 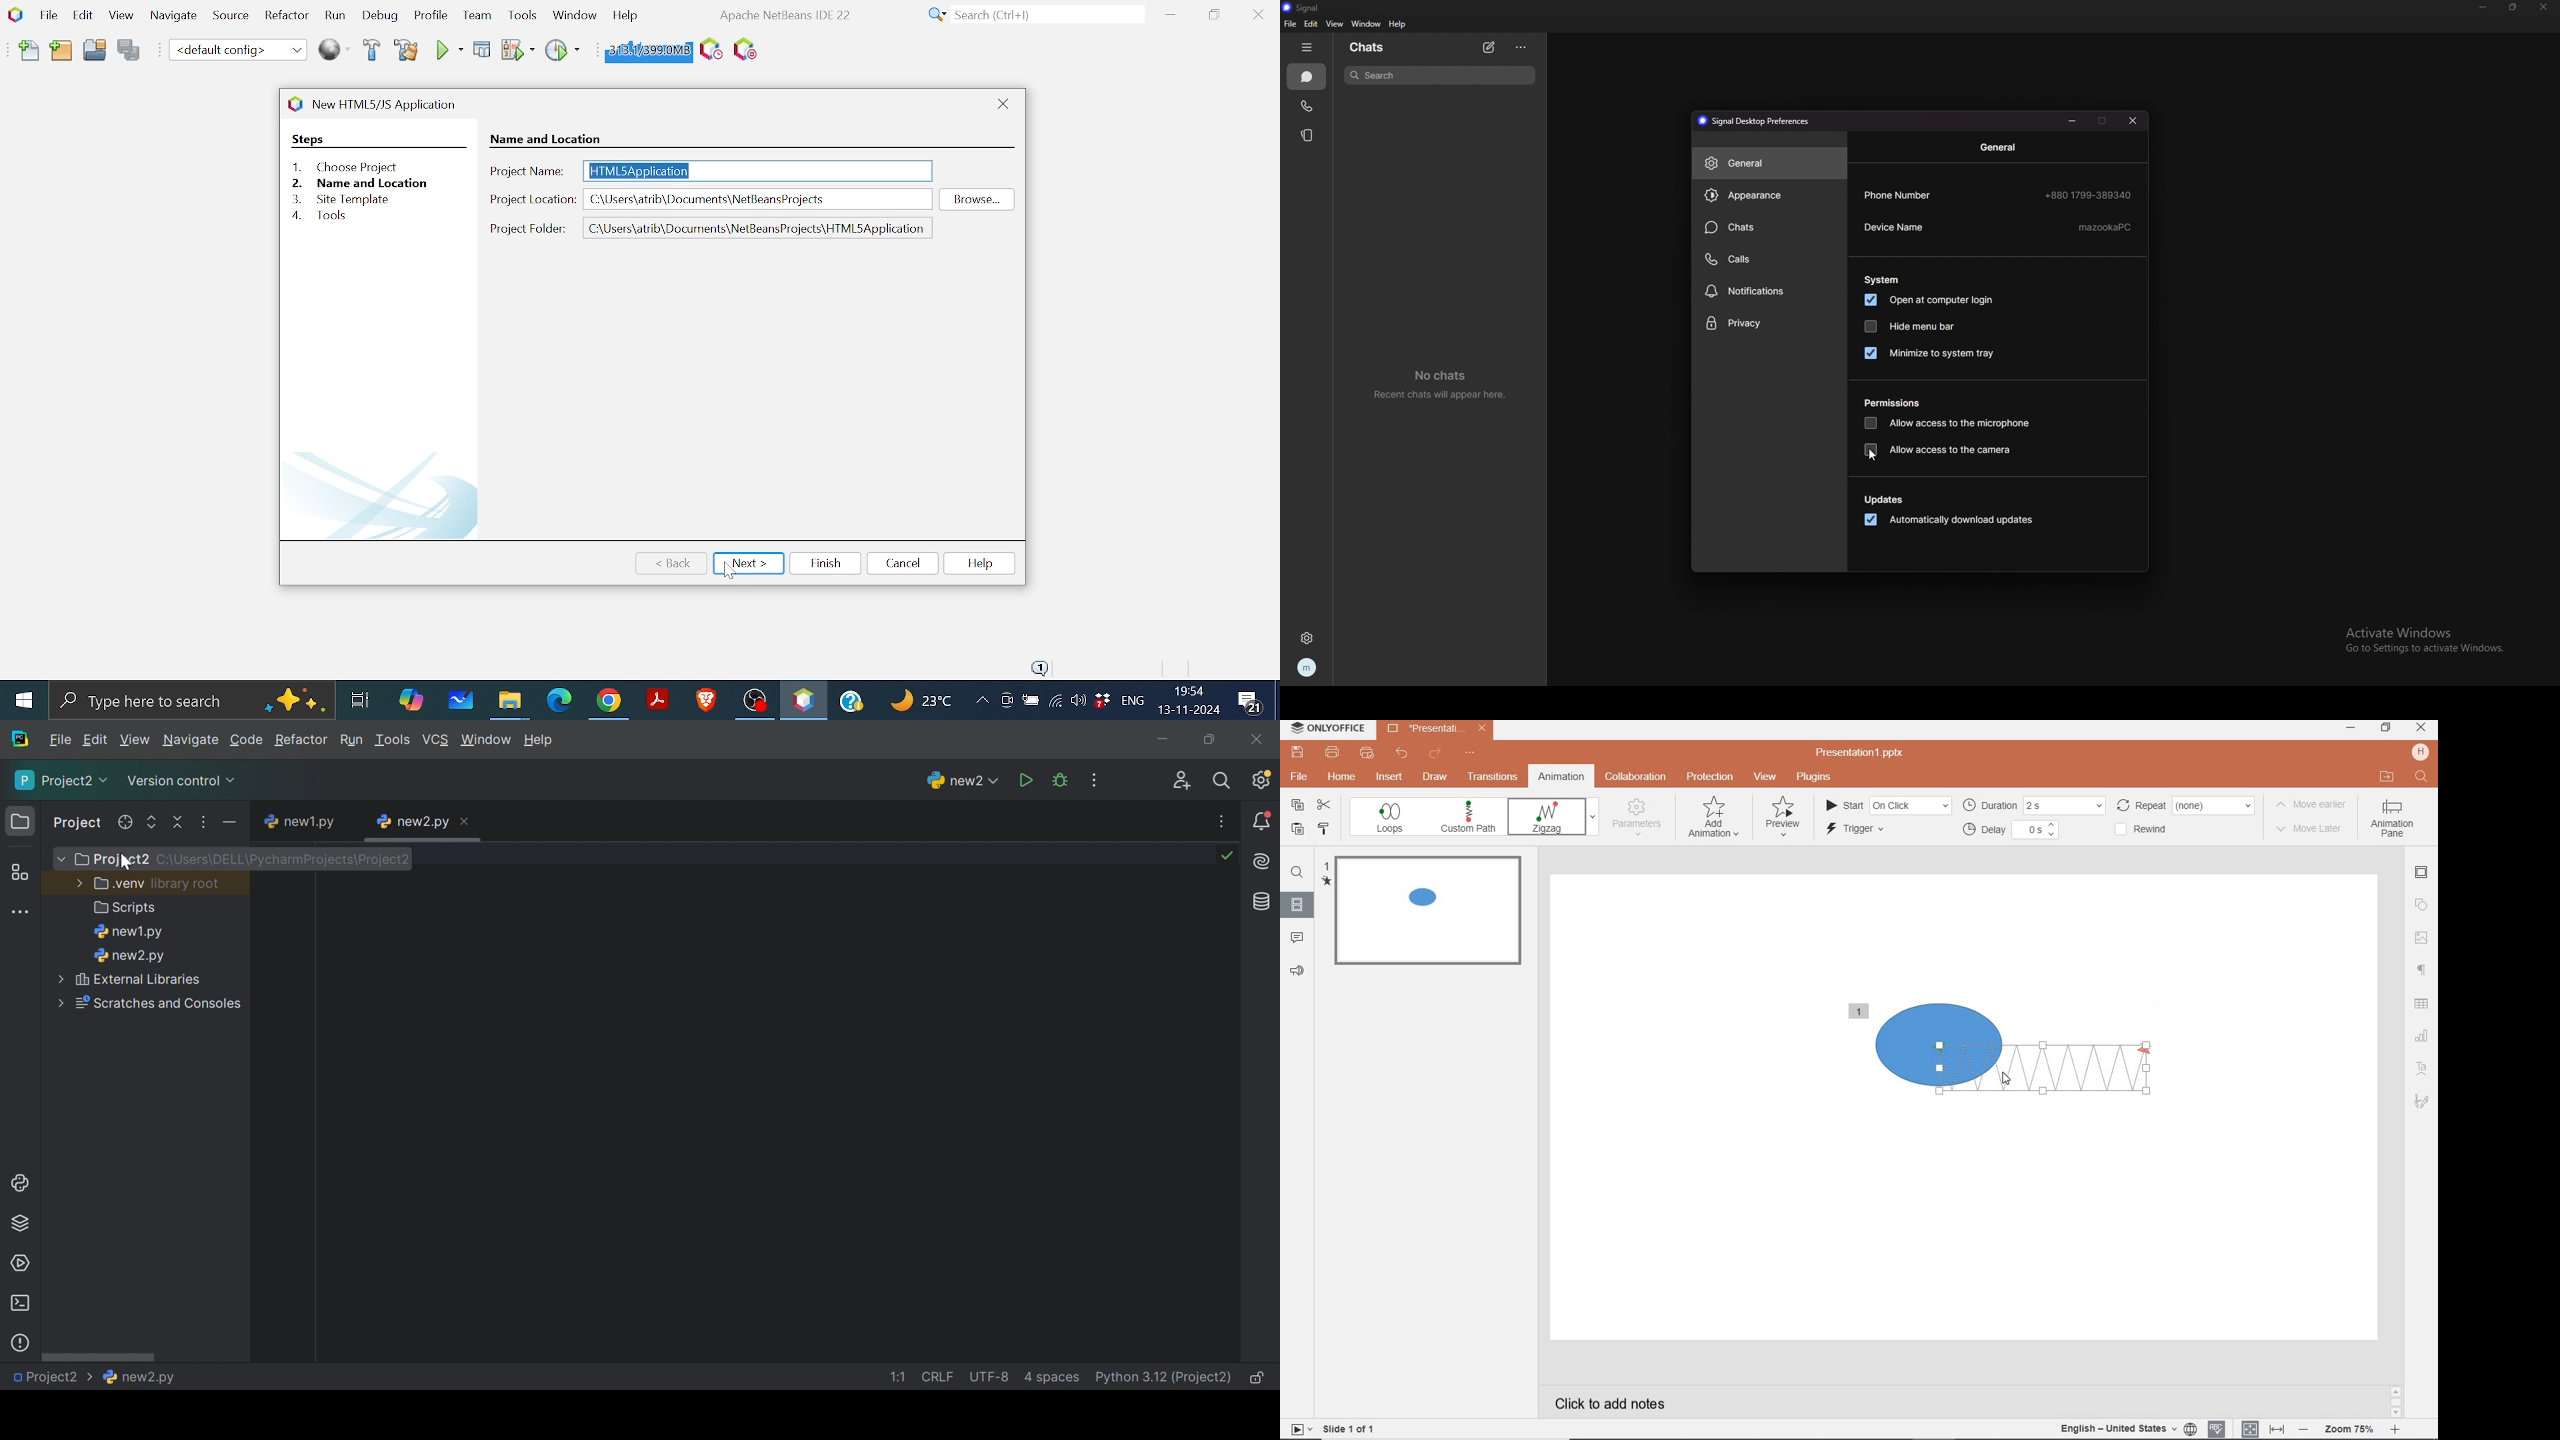 I want to click on add animation, so click(x=1713, y=820).